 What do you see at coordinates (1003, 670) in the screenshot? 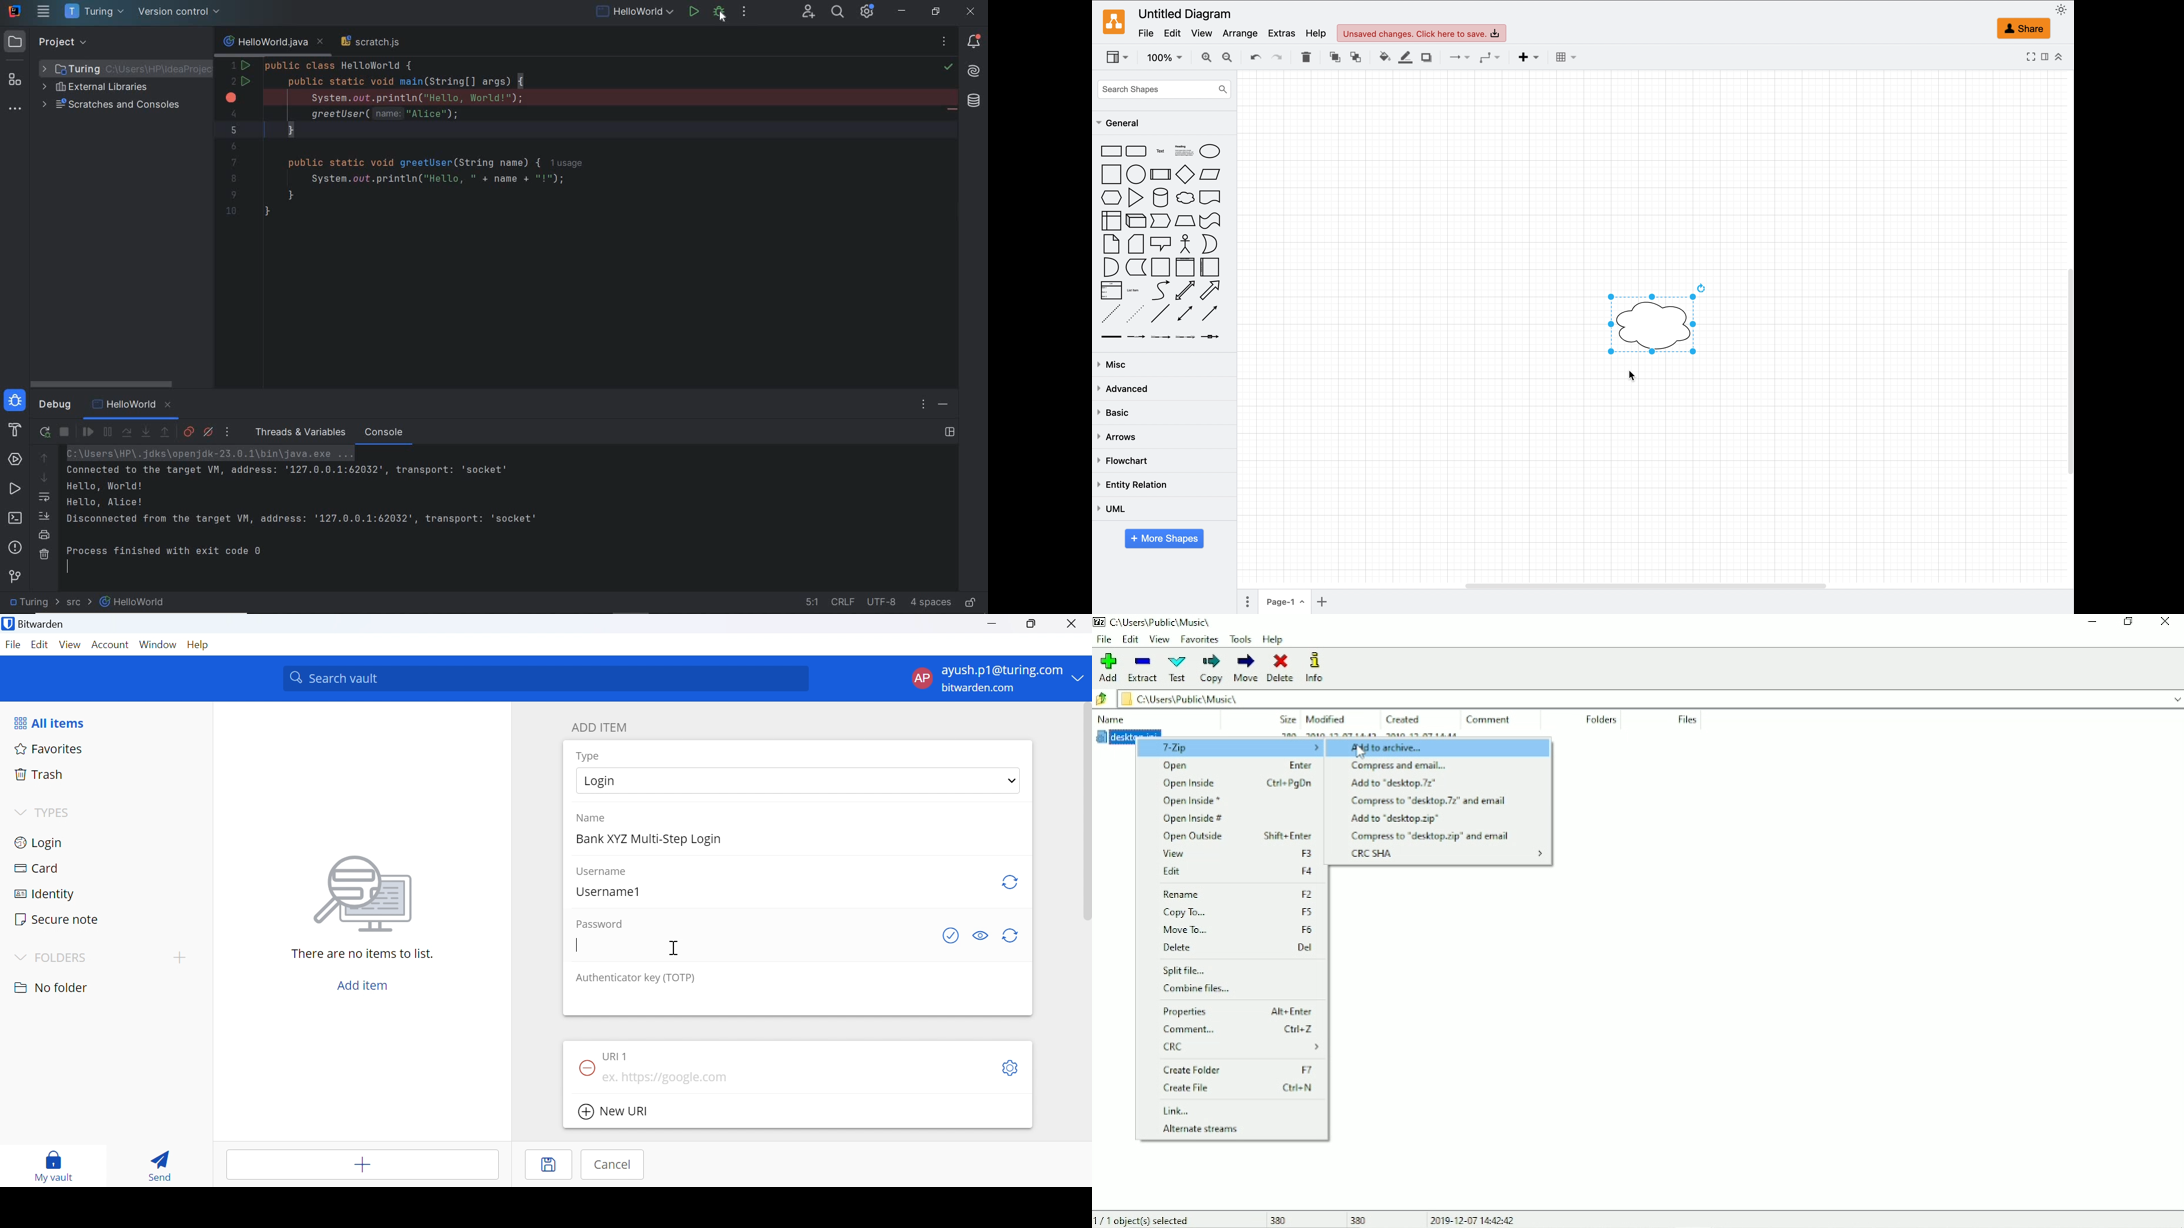
I see `ayush.p1@turing.com` at bounding box center [1003, 670].